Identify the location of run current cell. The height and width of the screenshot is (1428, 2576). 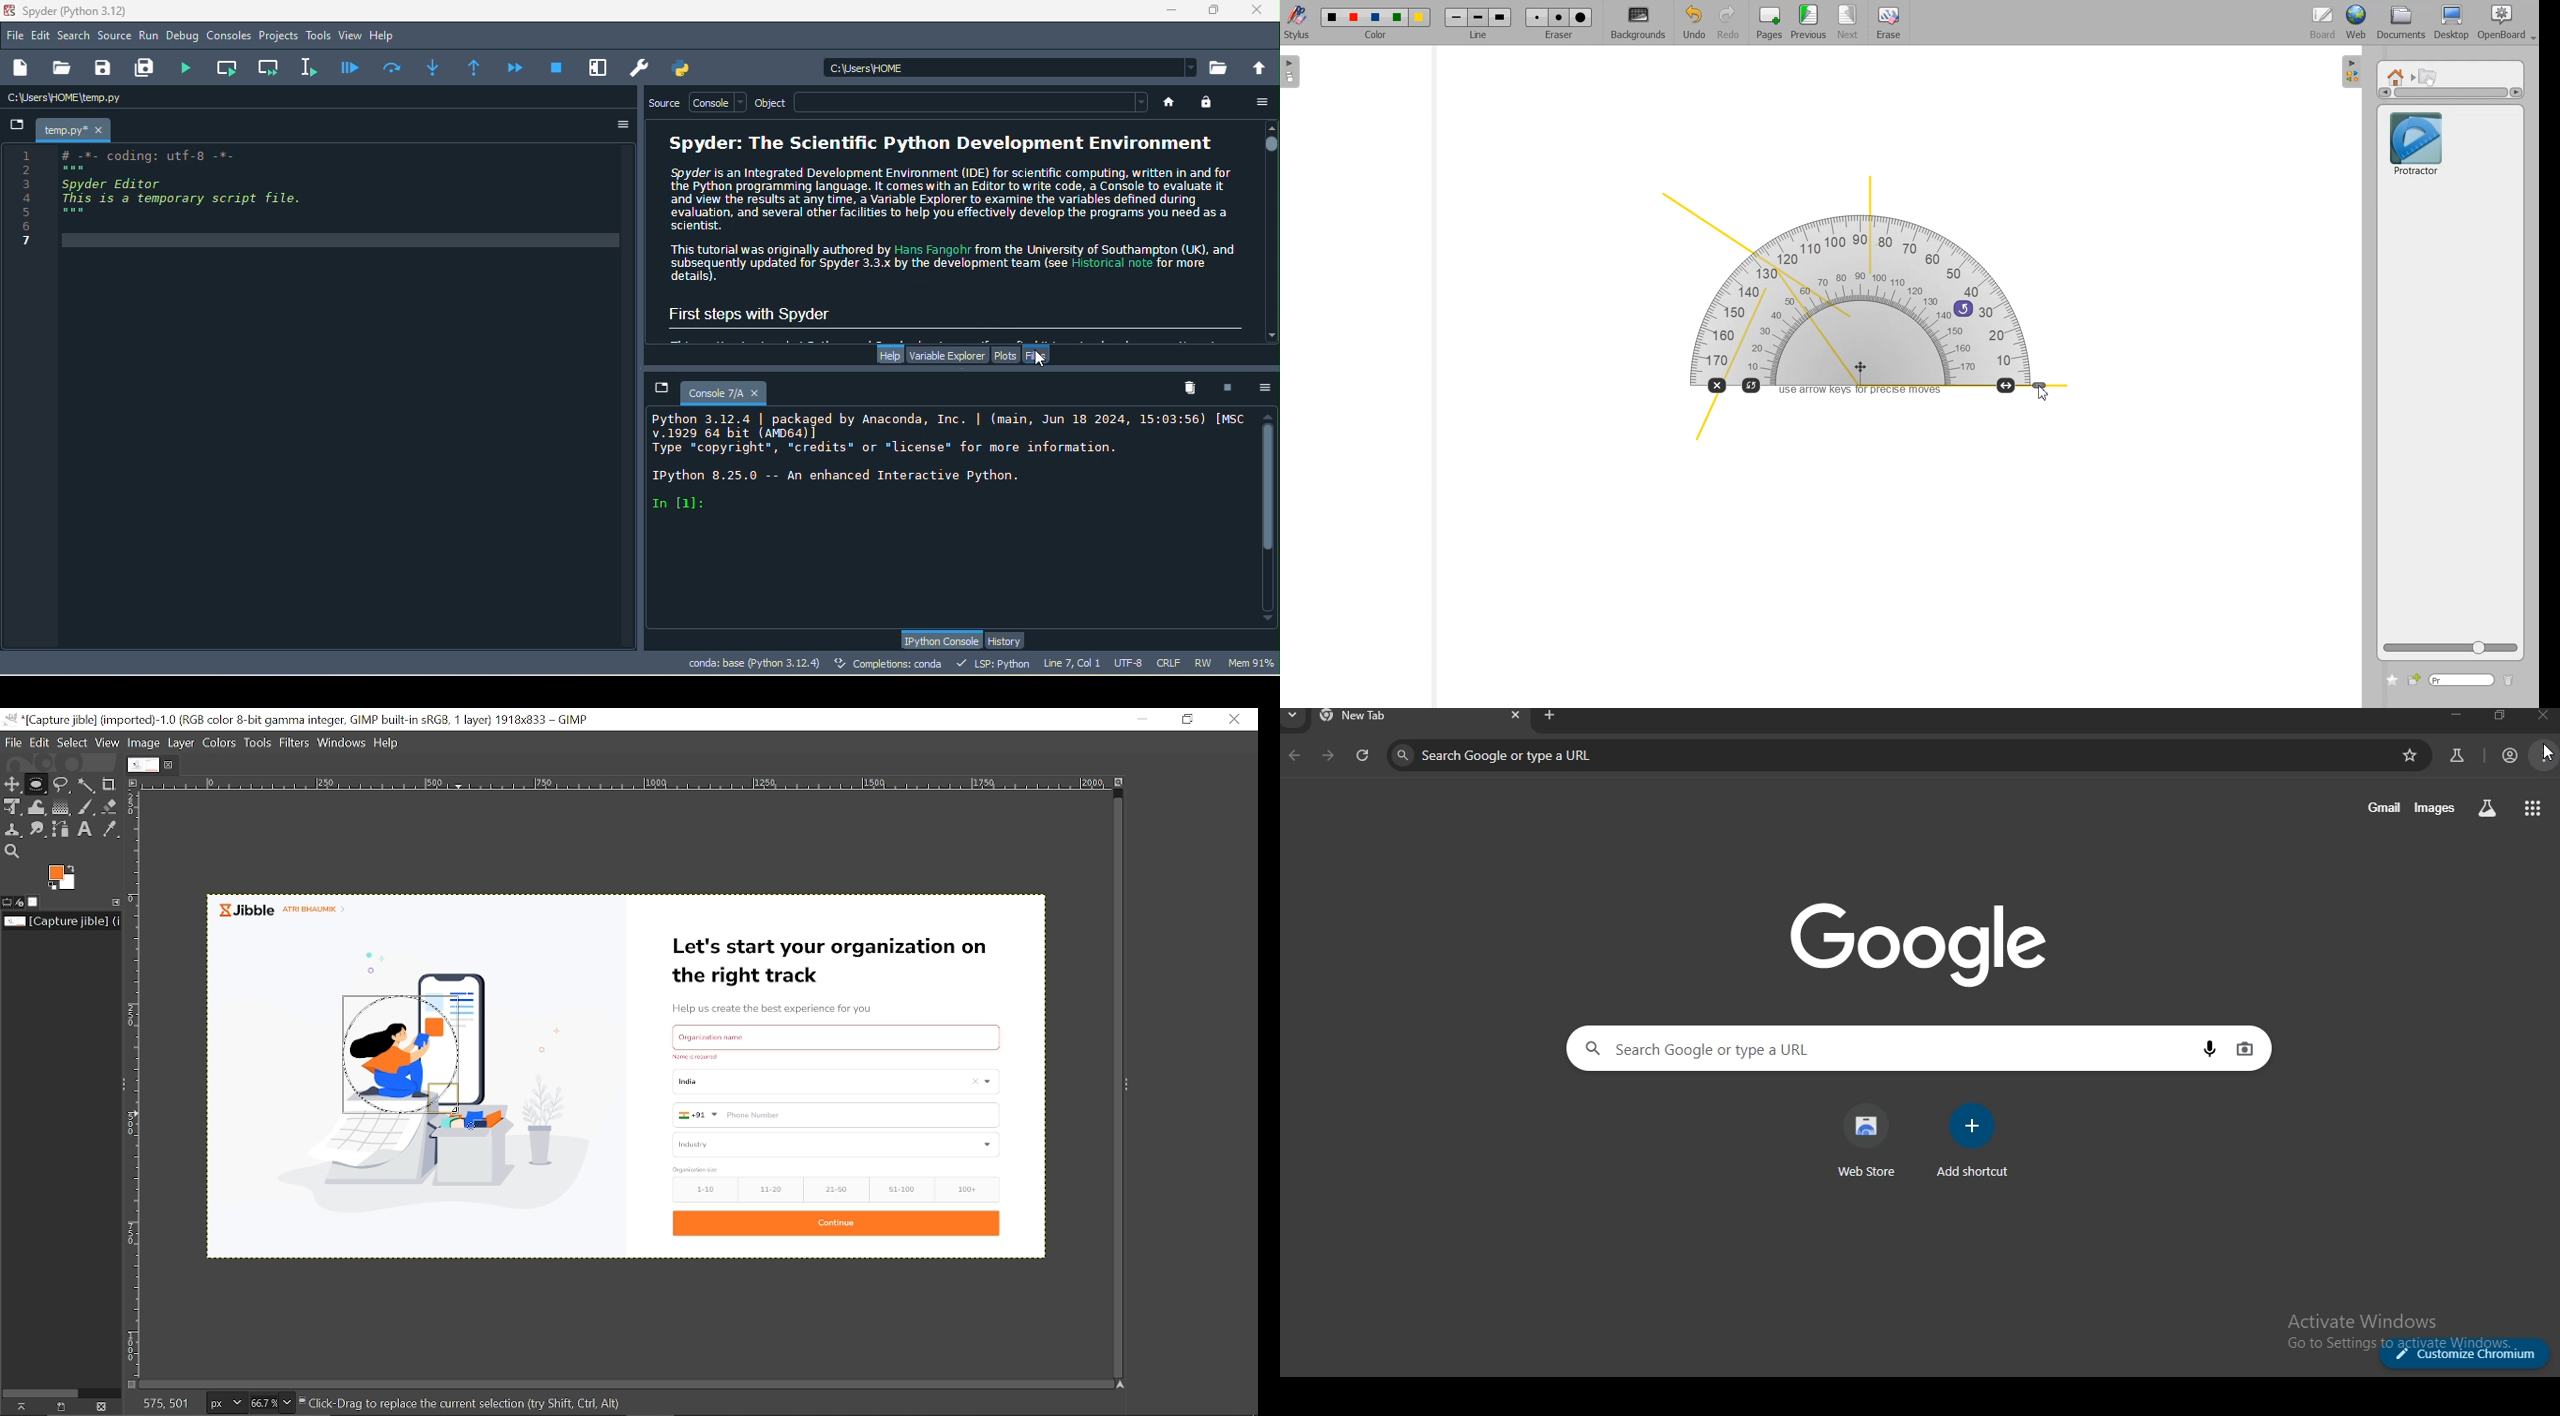
(230, 67).